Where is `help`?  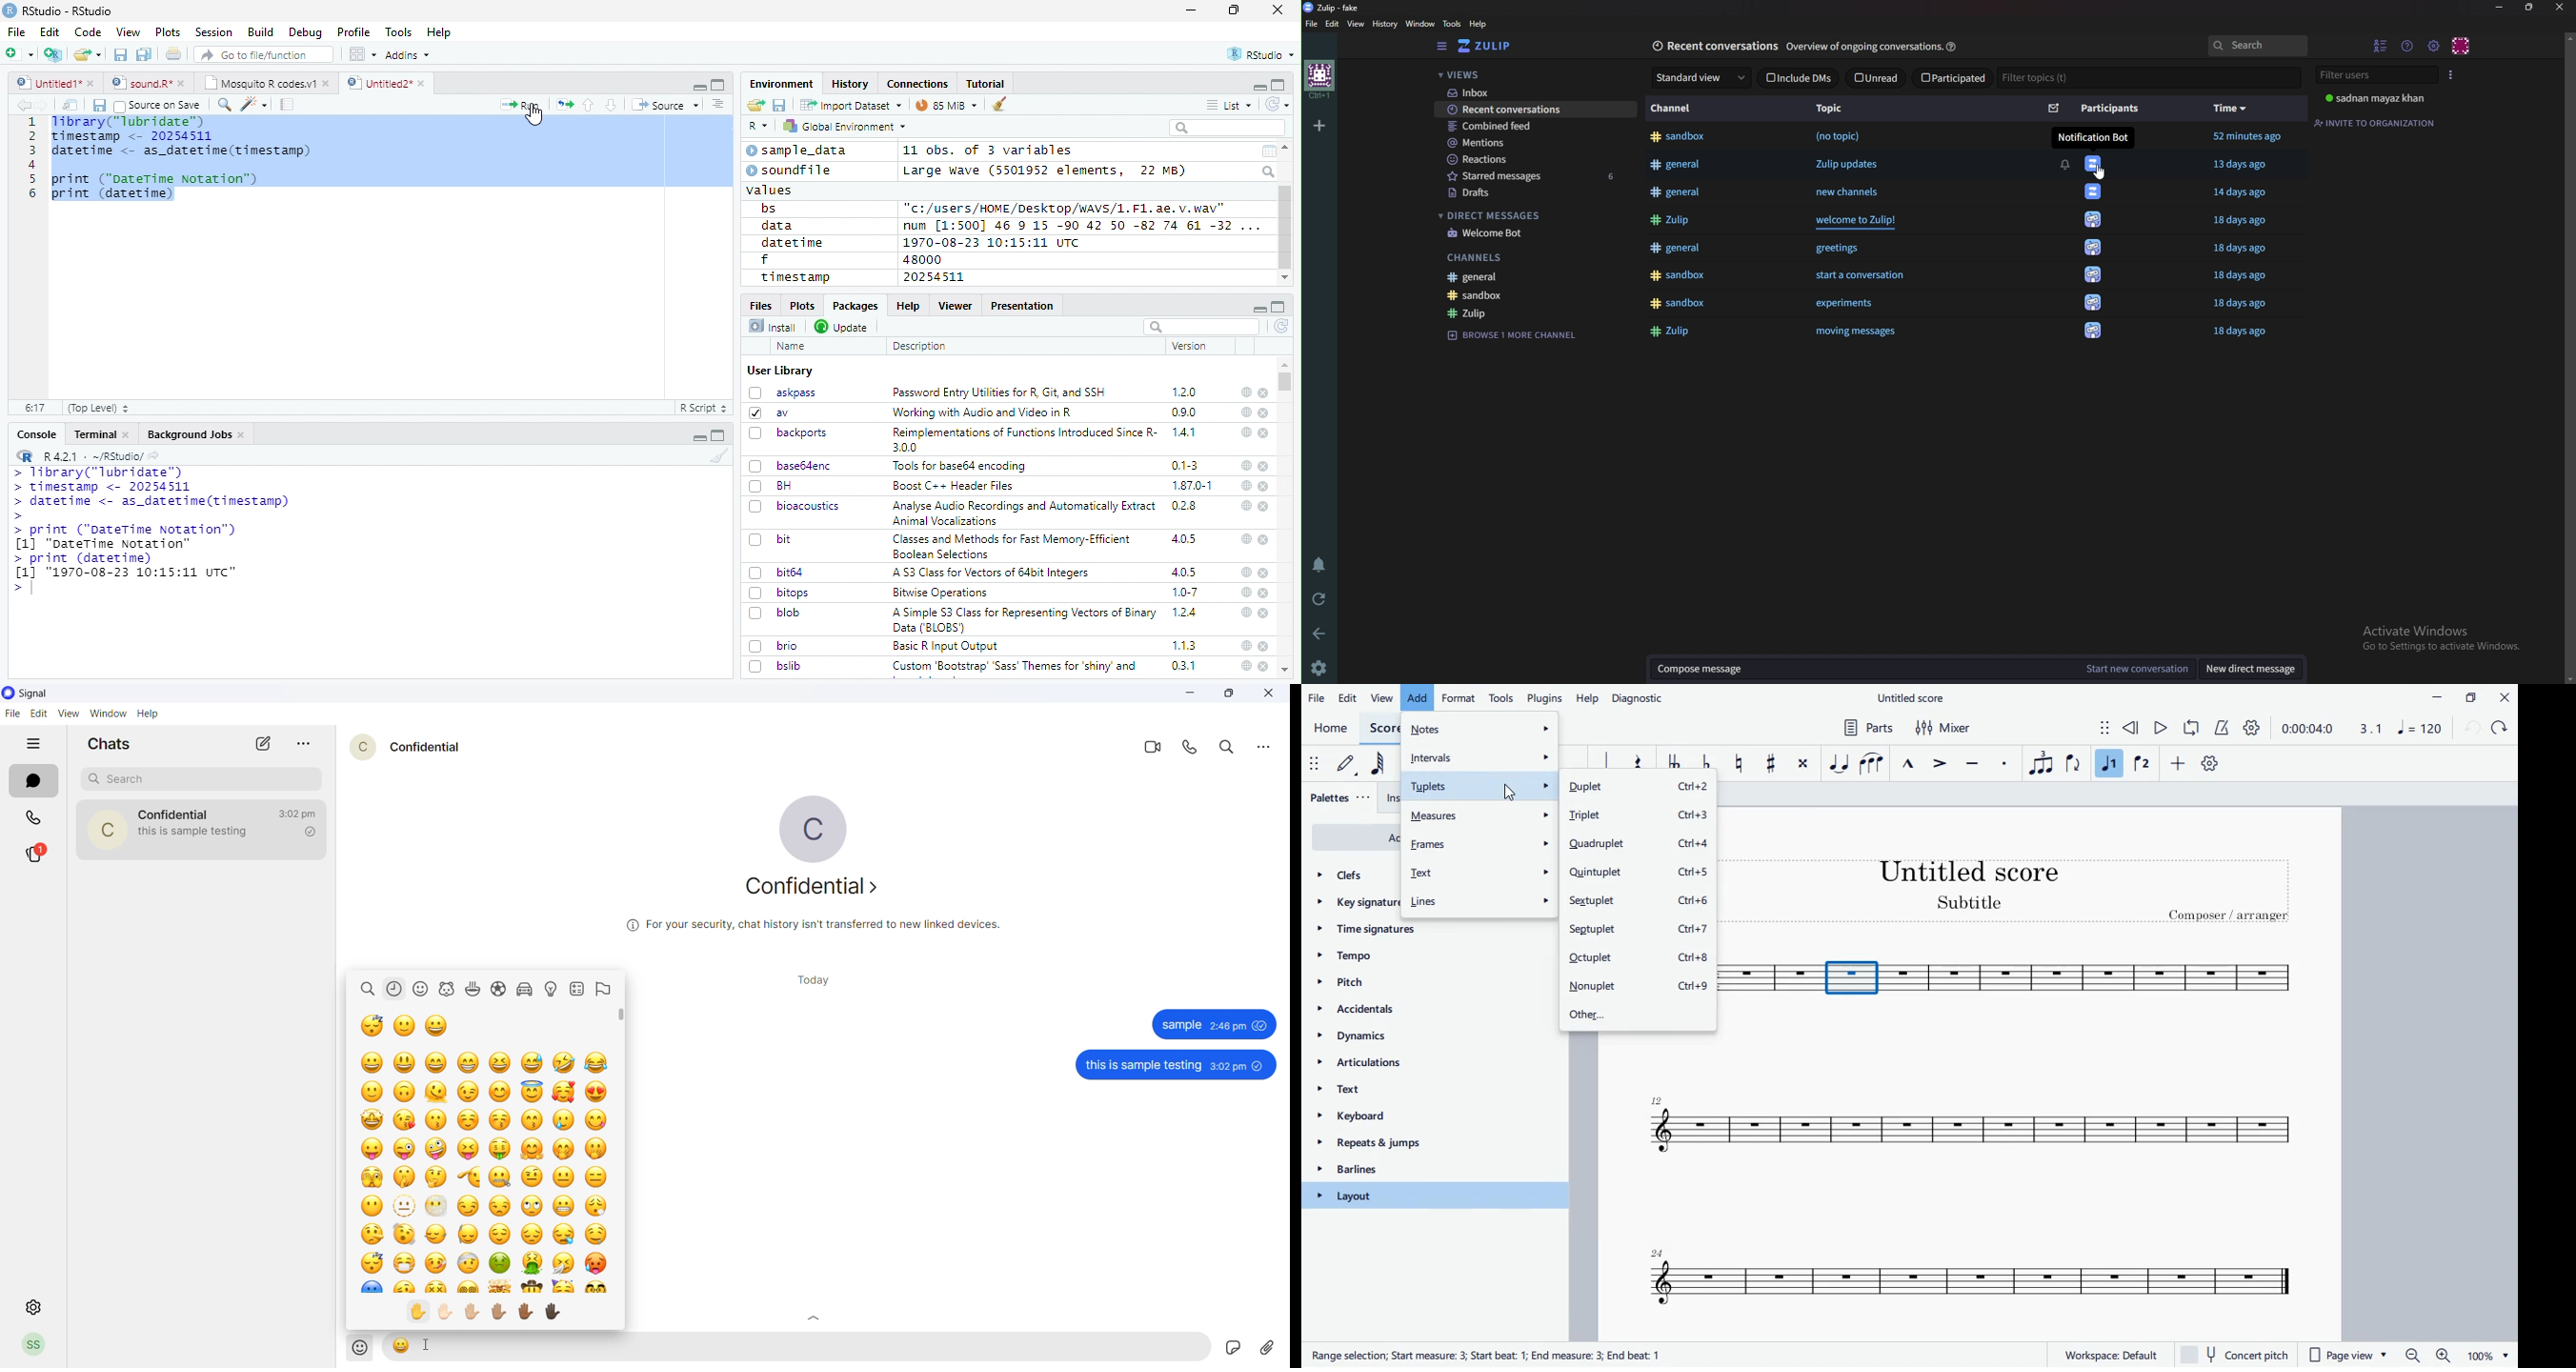
help is located at coordinates (1244, 612).